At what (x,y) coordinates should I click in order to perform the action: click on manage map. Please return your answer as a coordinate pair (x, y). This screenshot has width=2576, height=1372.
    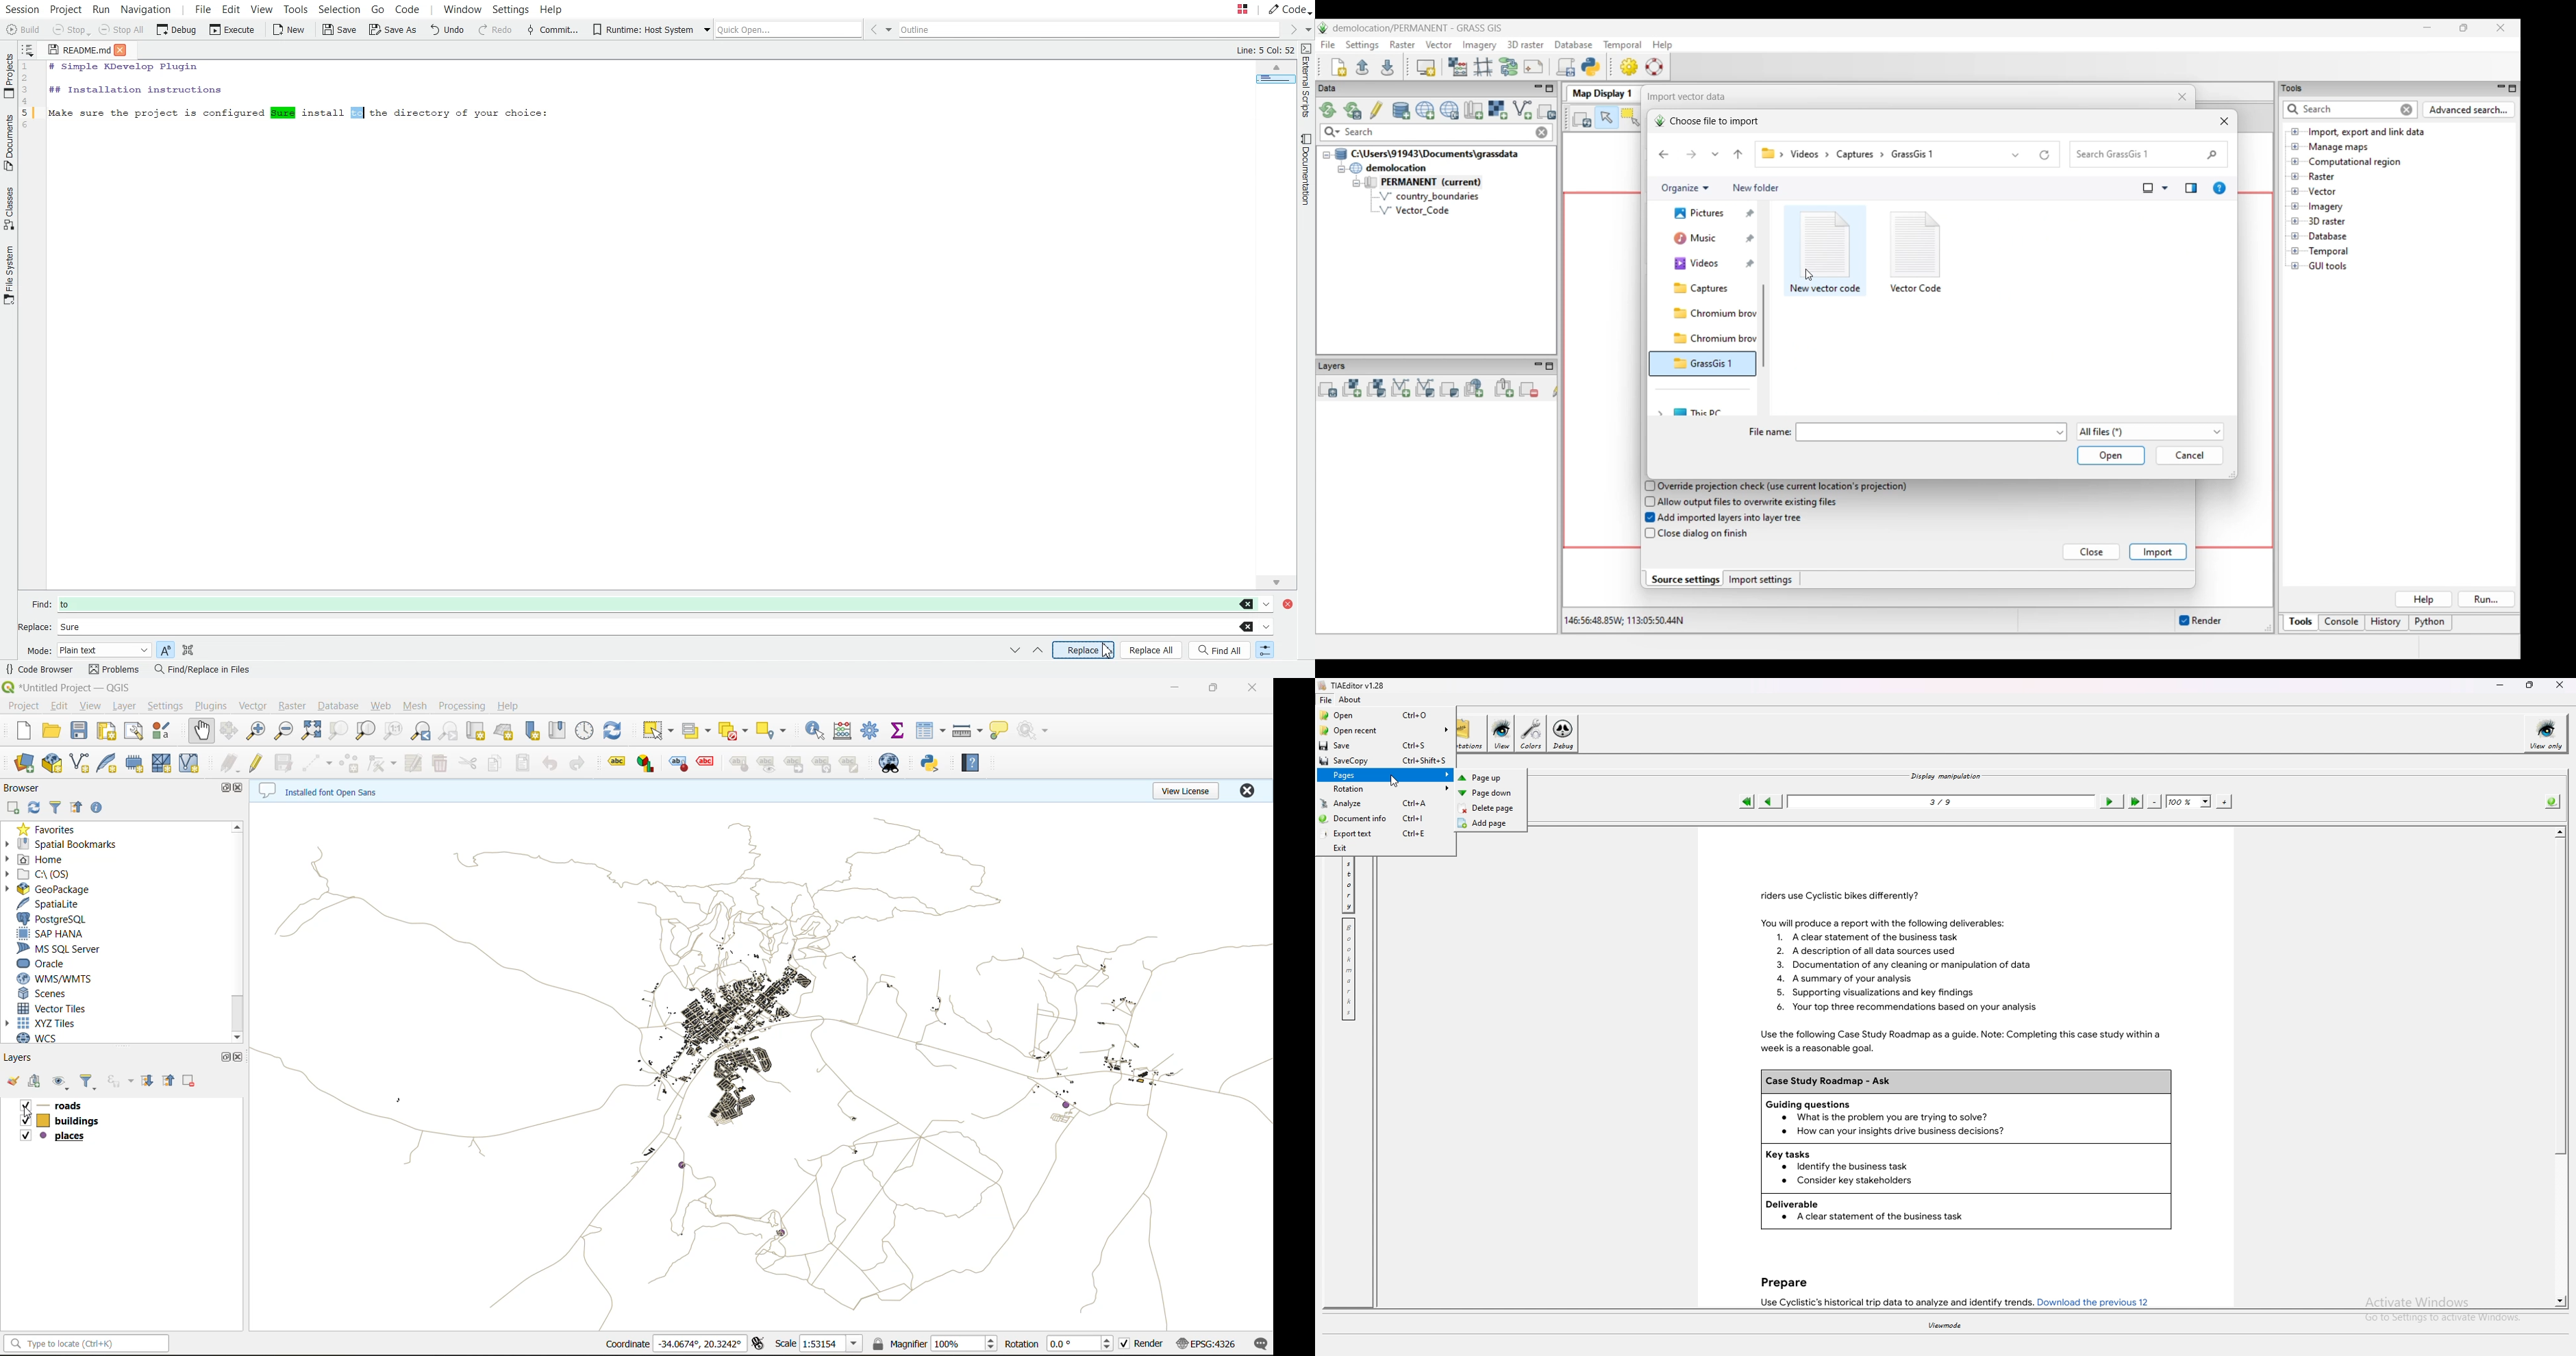
    Looking at the image, I should click on (62, 1080).